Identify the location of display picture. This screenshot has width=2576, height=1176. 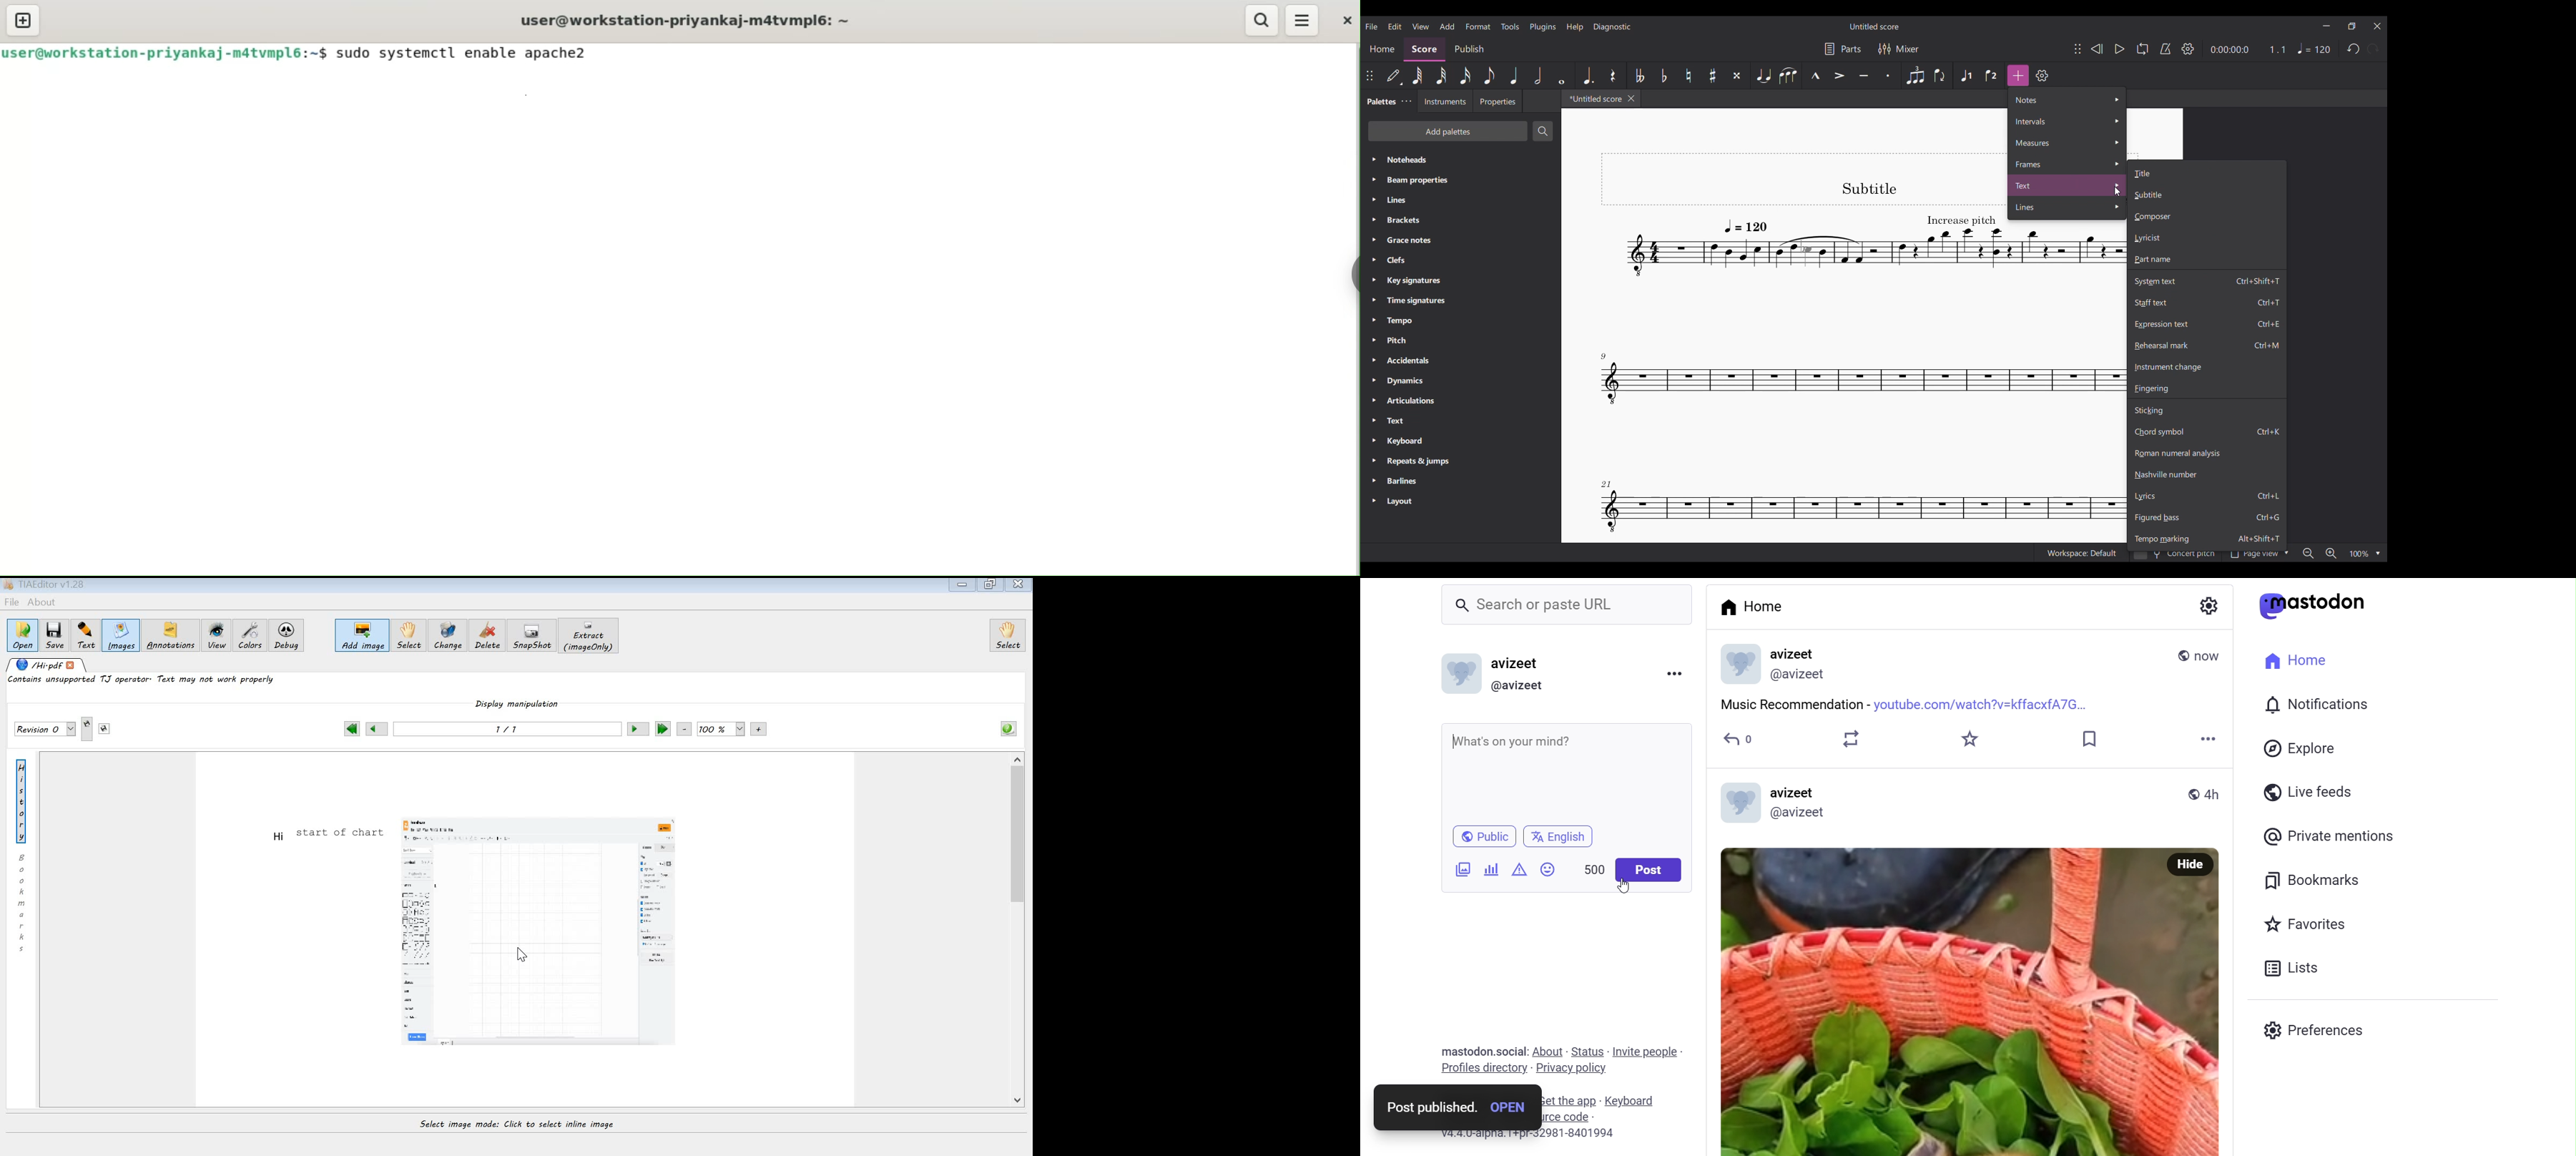
(1737, 664).